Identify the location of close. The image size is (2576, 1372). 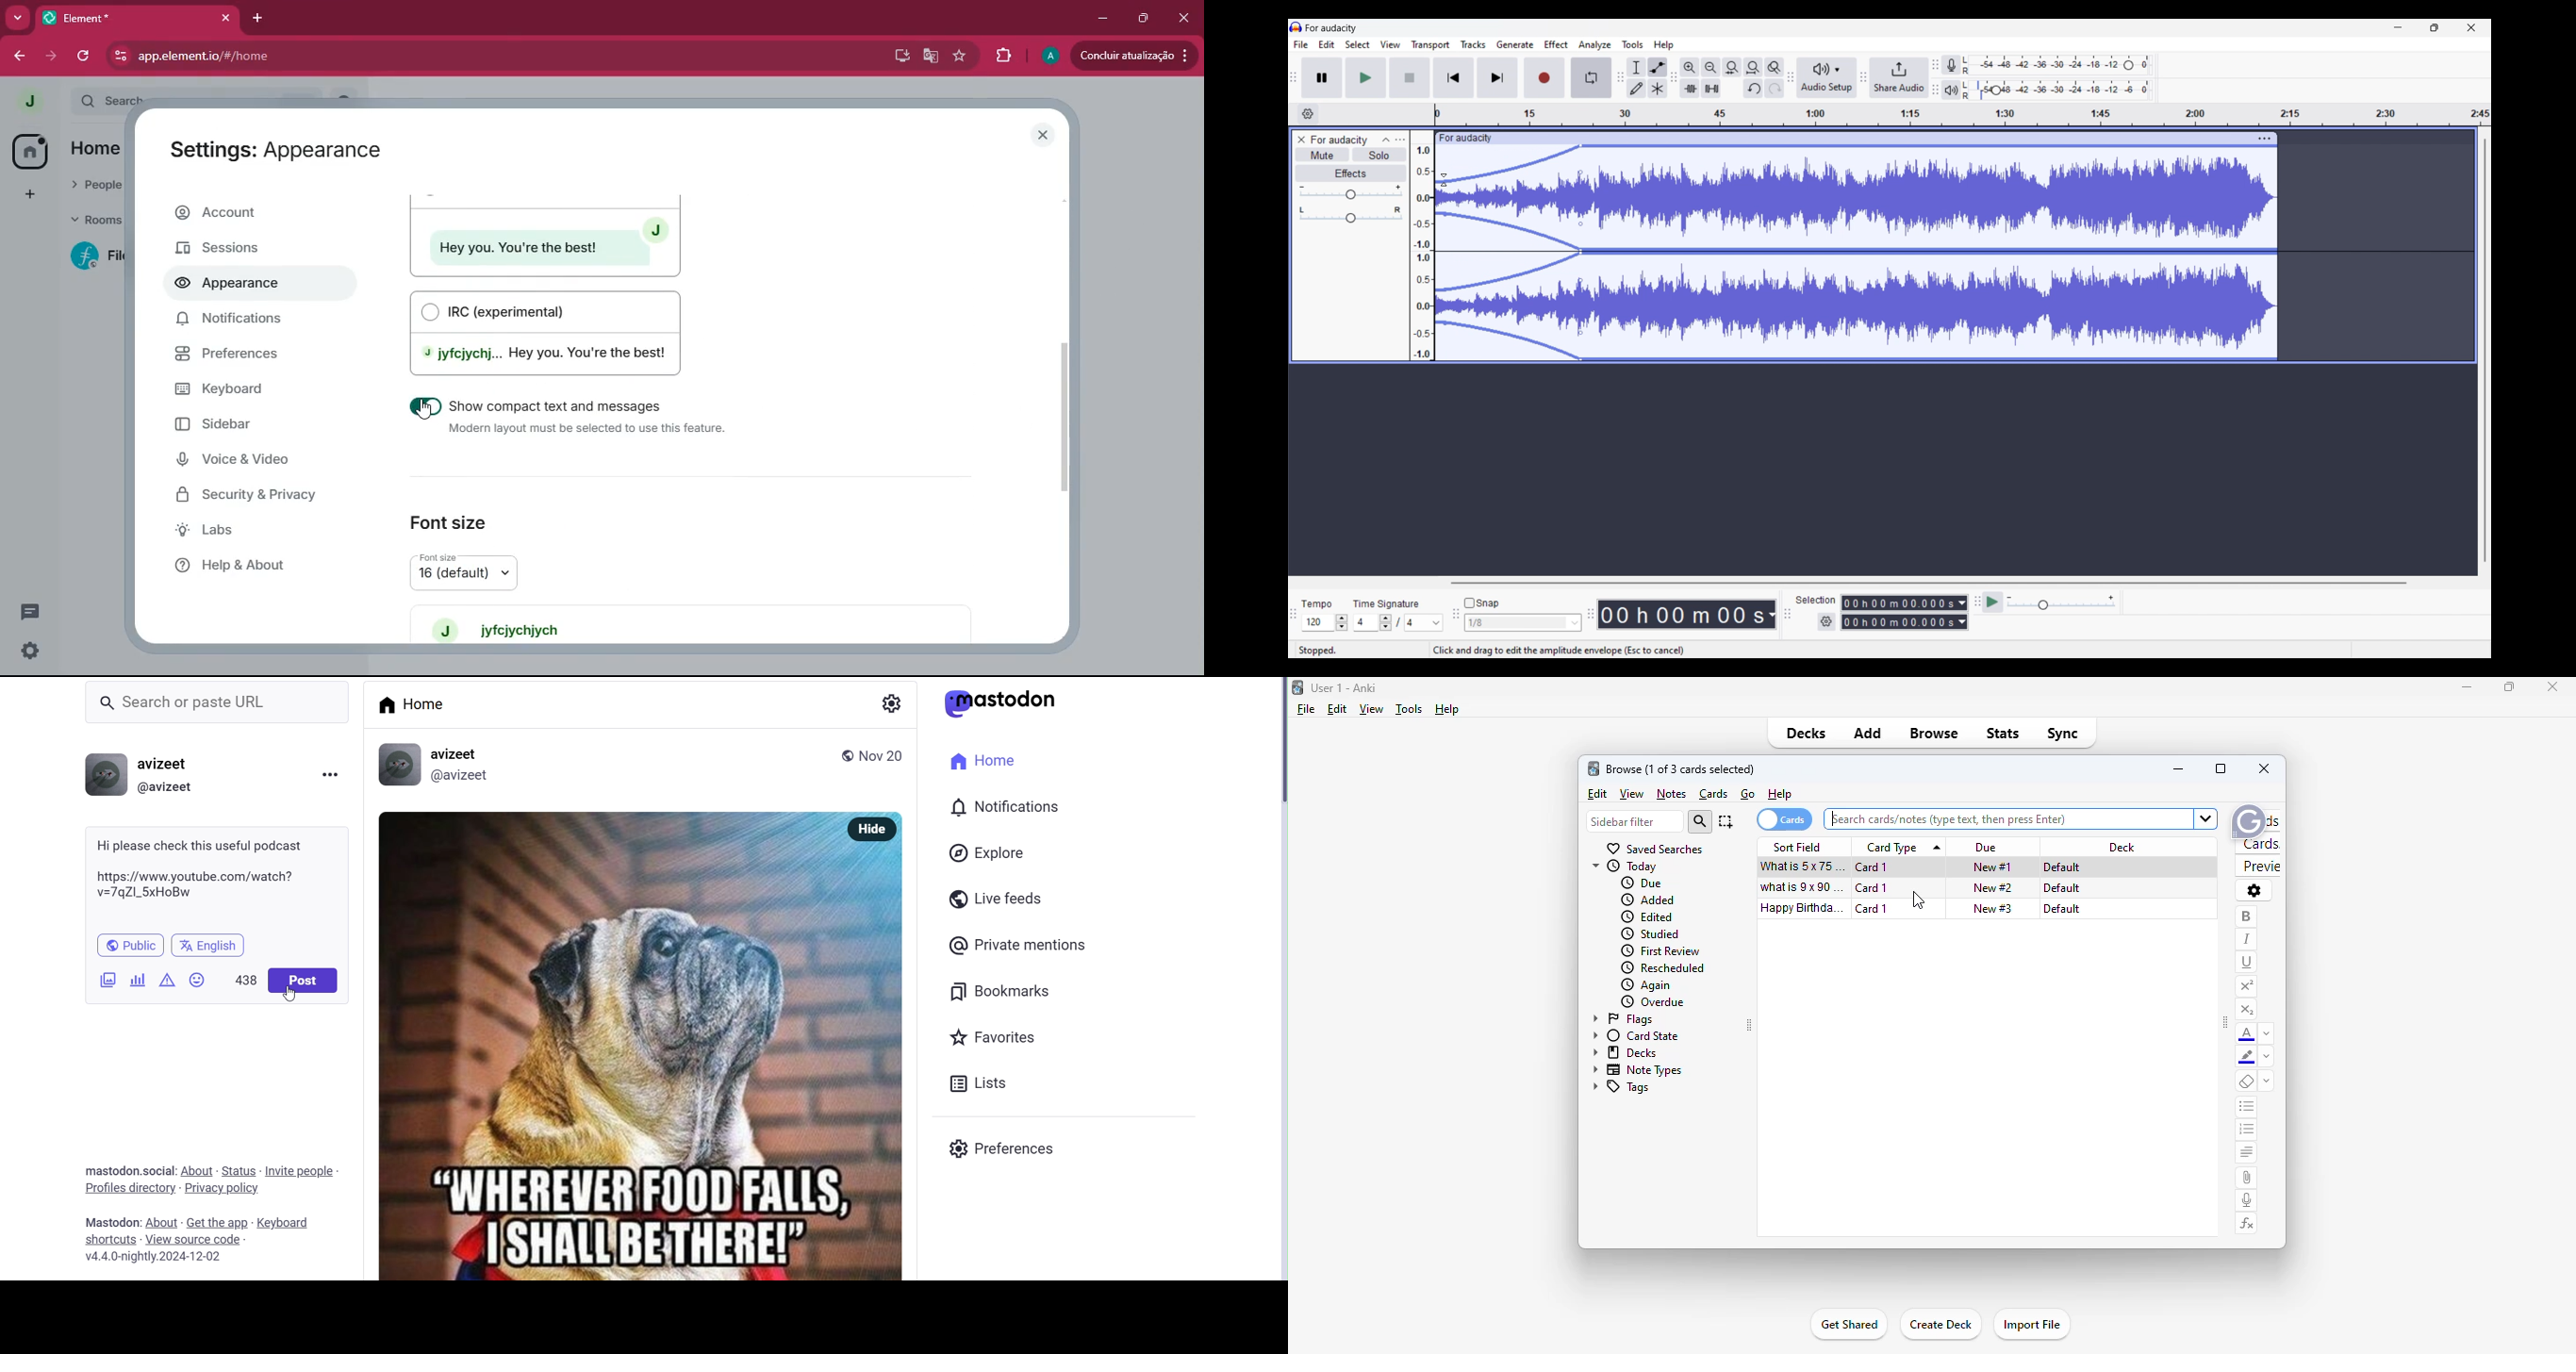
(2554, 687).